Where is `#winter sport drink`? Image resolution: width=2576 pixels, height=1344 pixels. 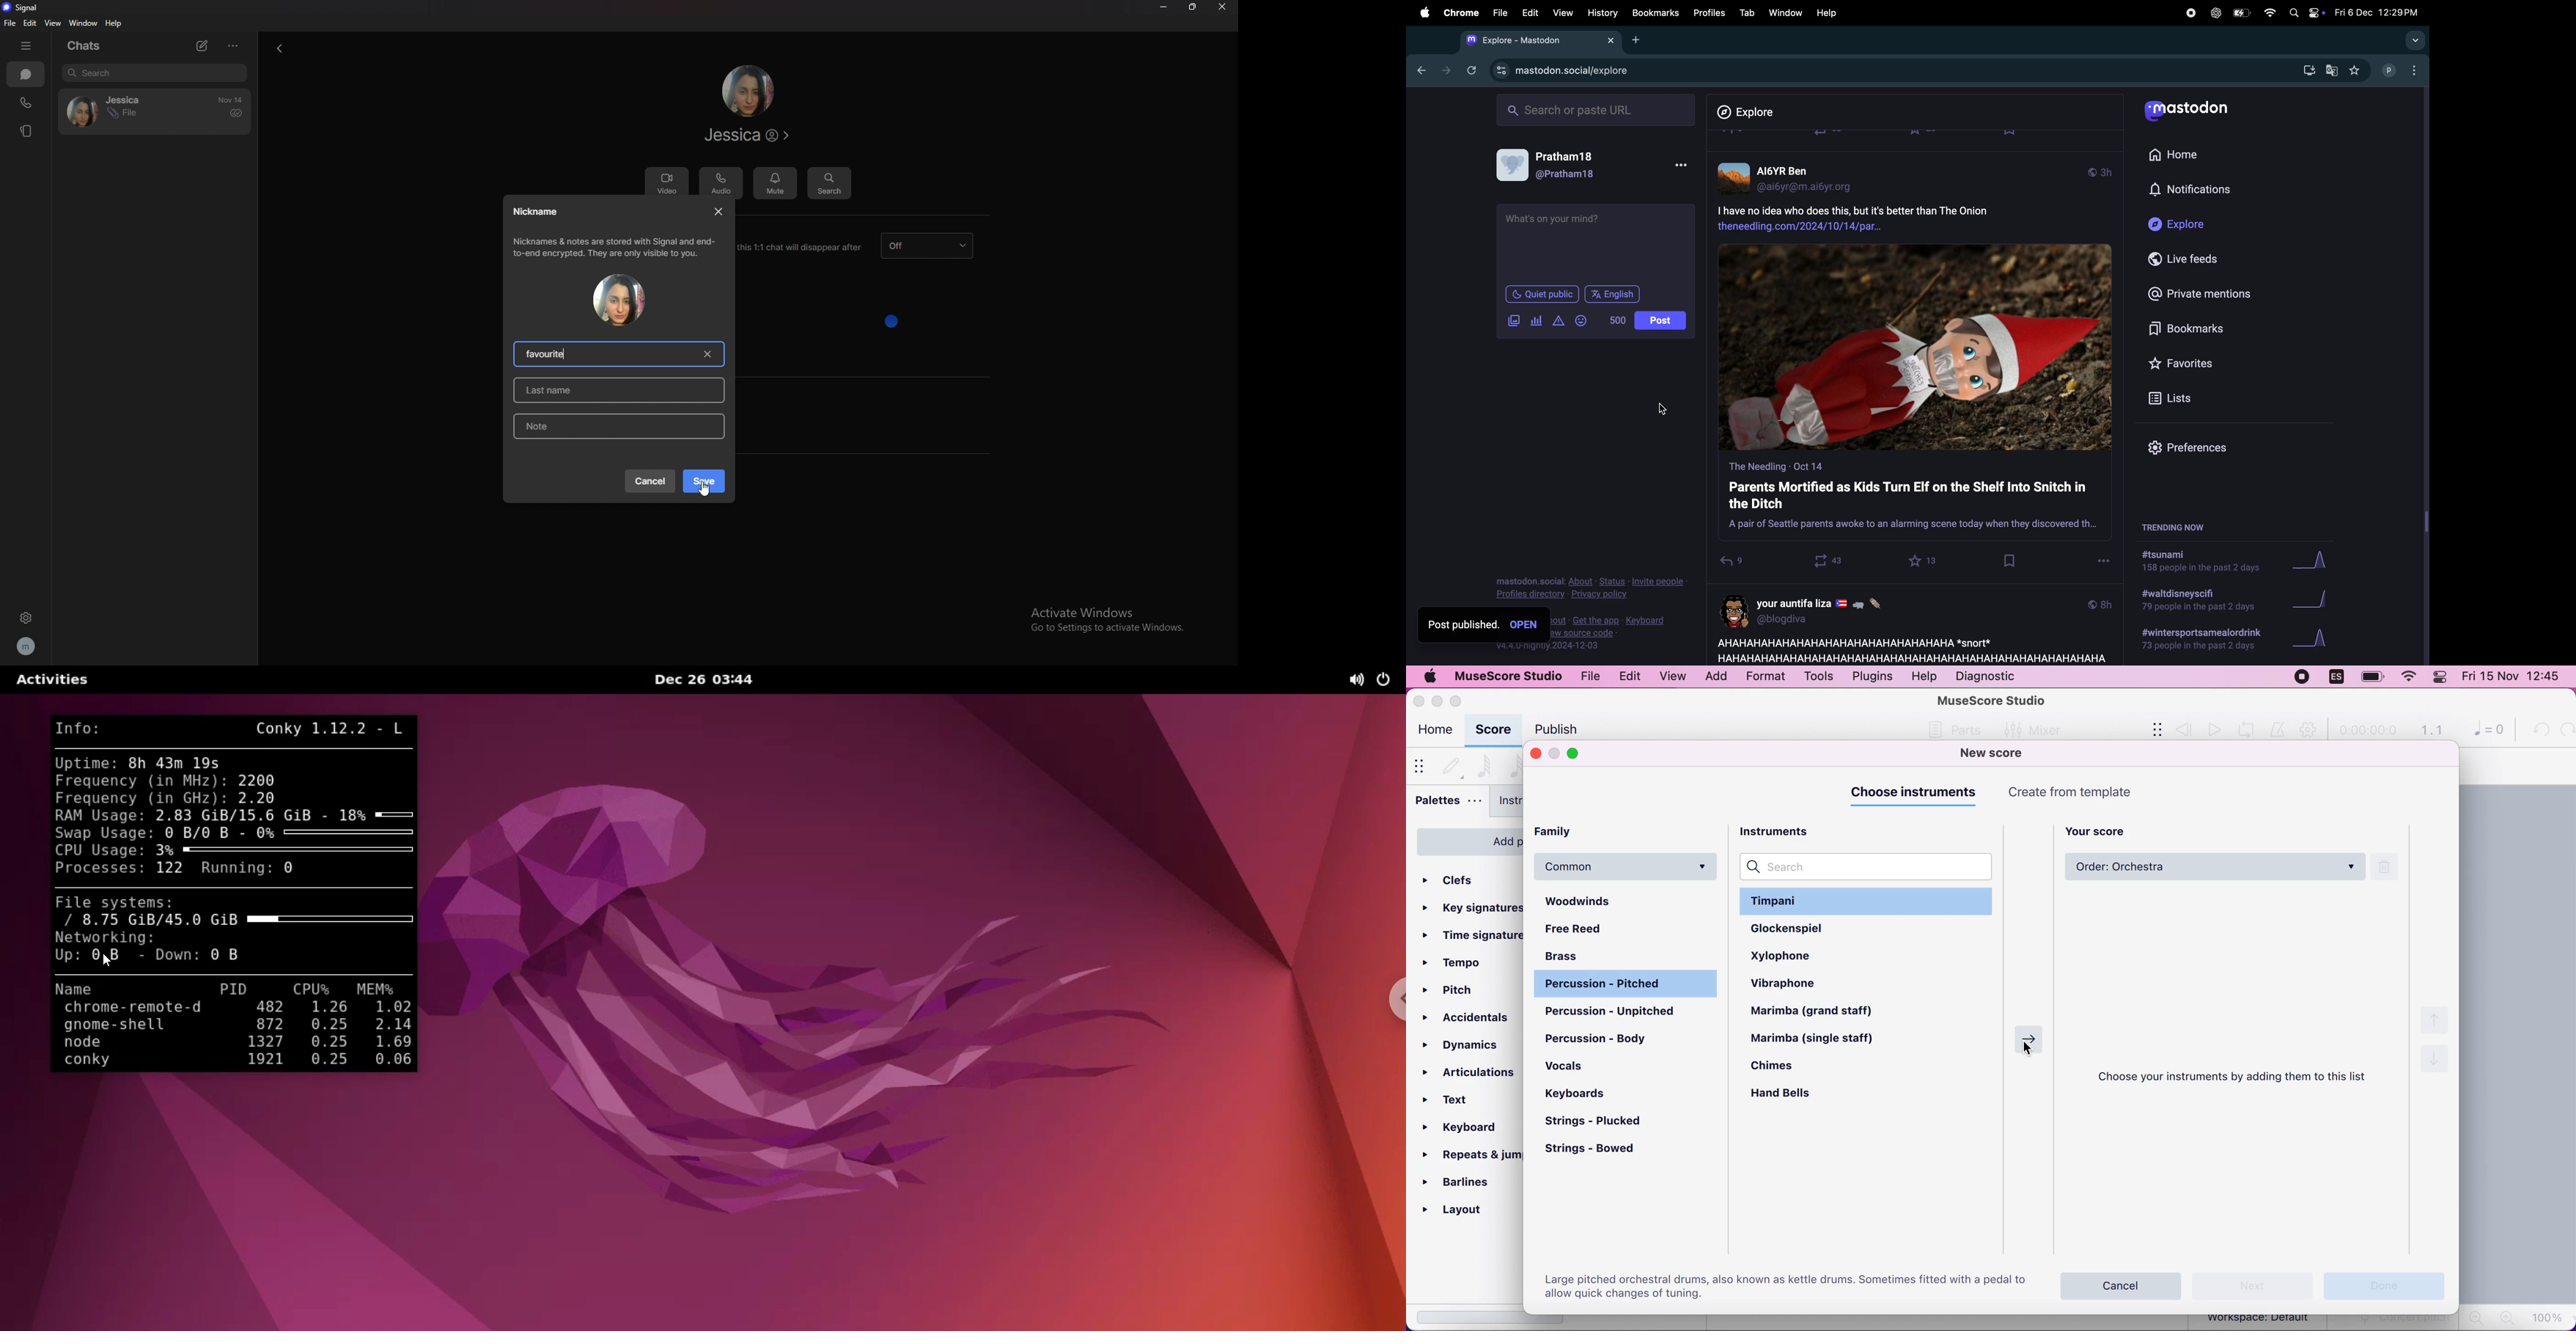 #winter sport drink is located at coordinates (2199, 641).